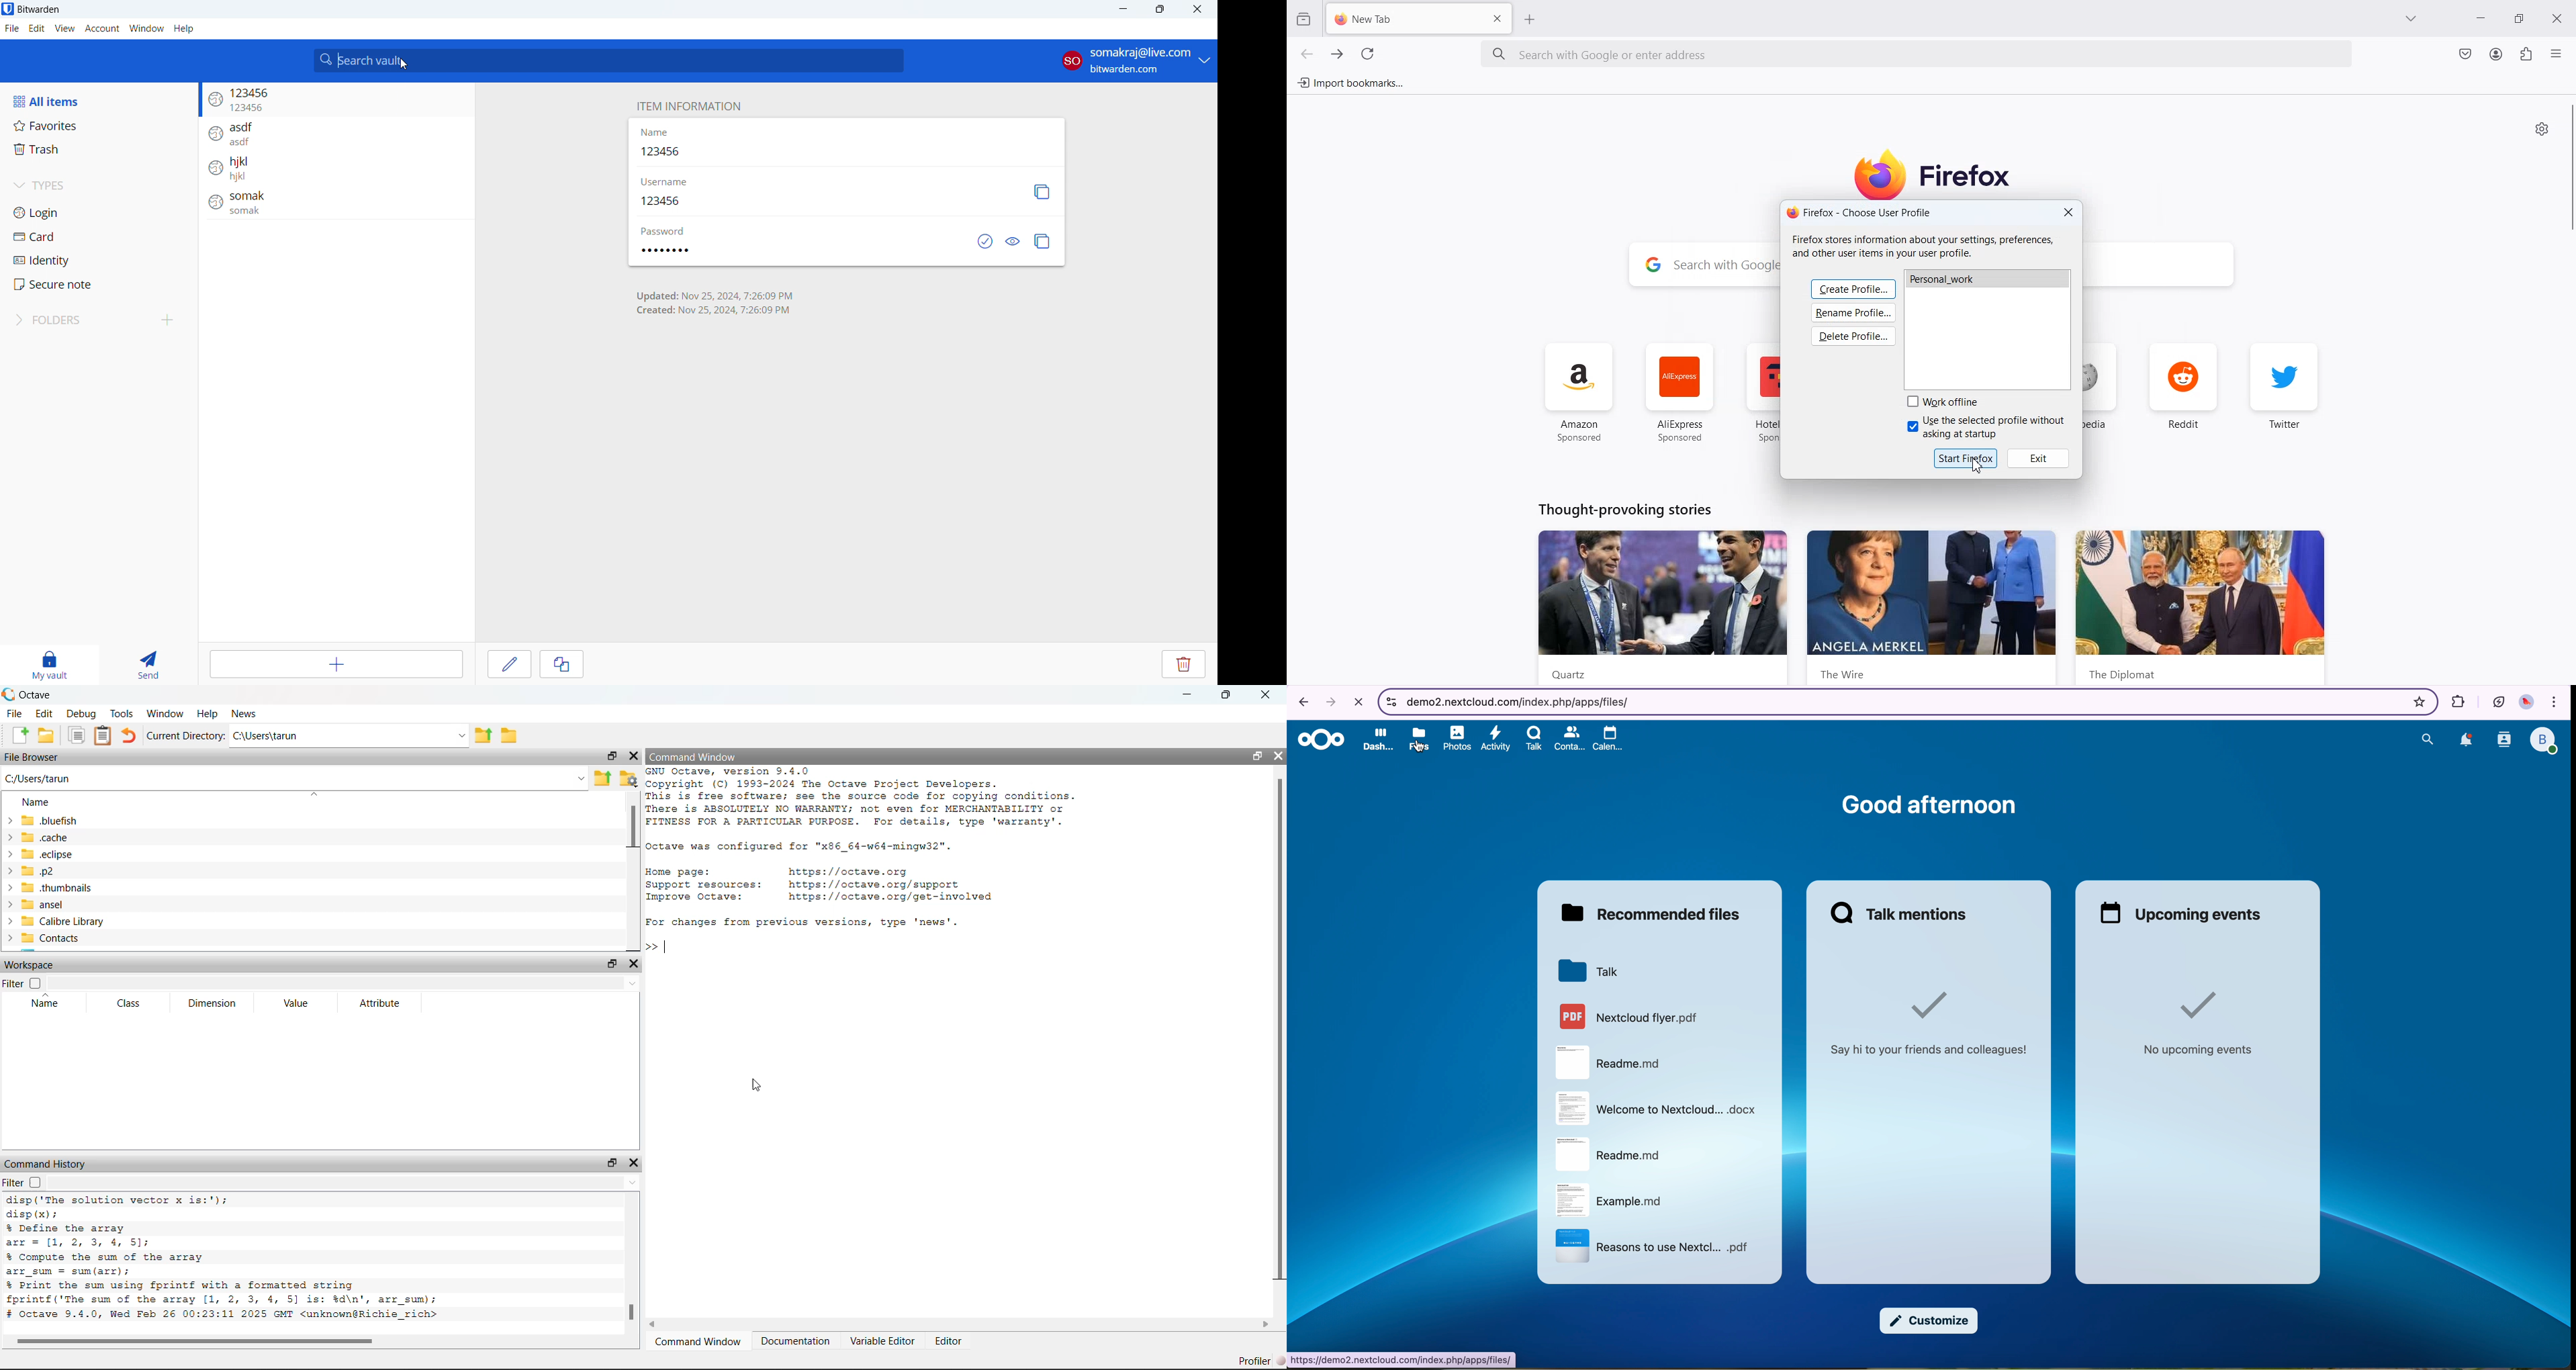  What do you see at coordinates (1259, 1361) in the screenshot?
I see `Profiler` at bounding box center [1259, 1361].